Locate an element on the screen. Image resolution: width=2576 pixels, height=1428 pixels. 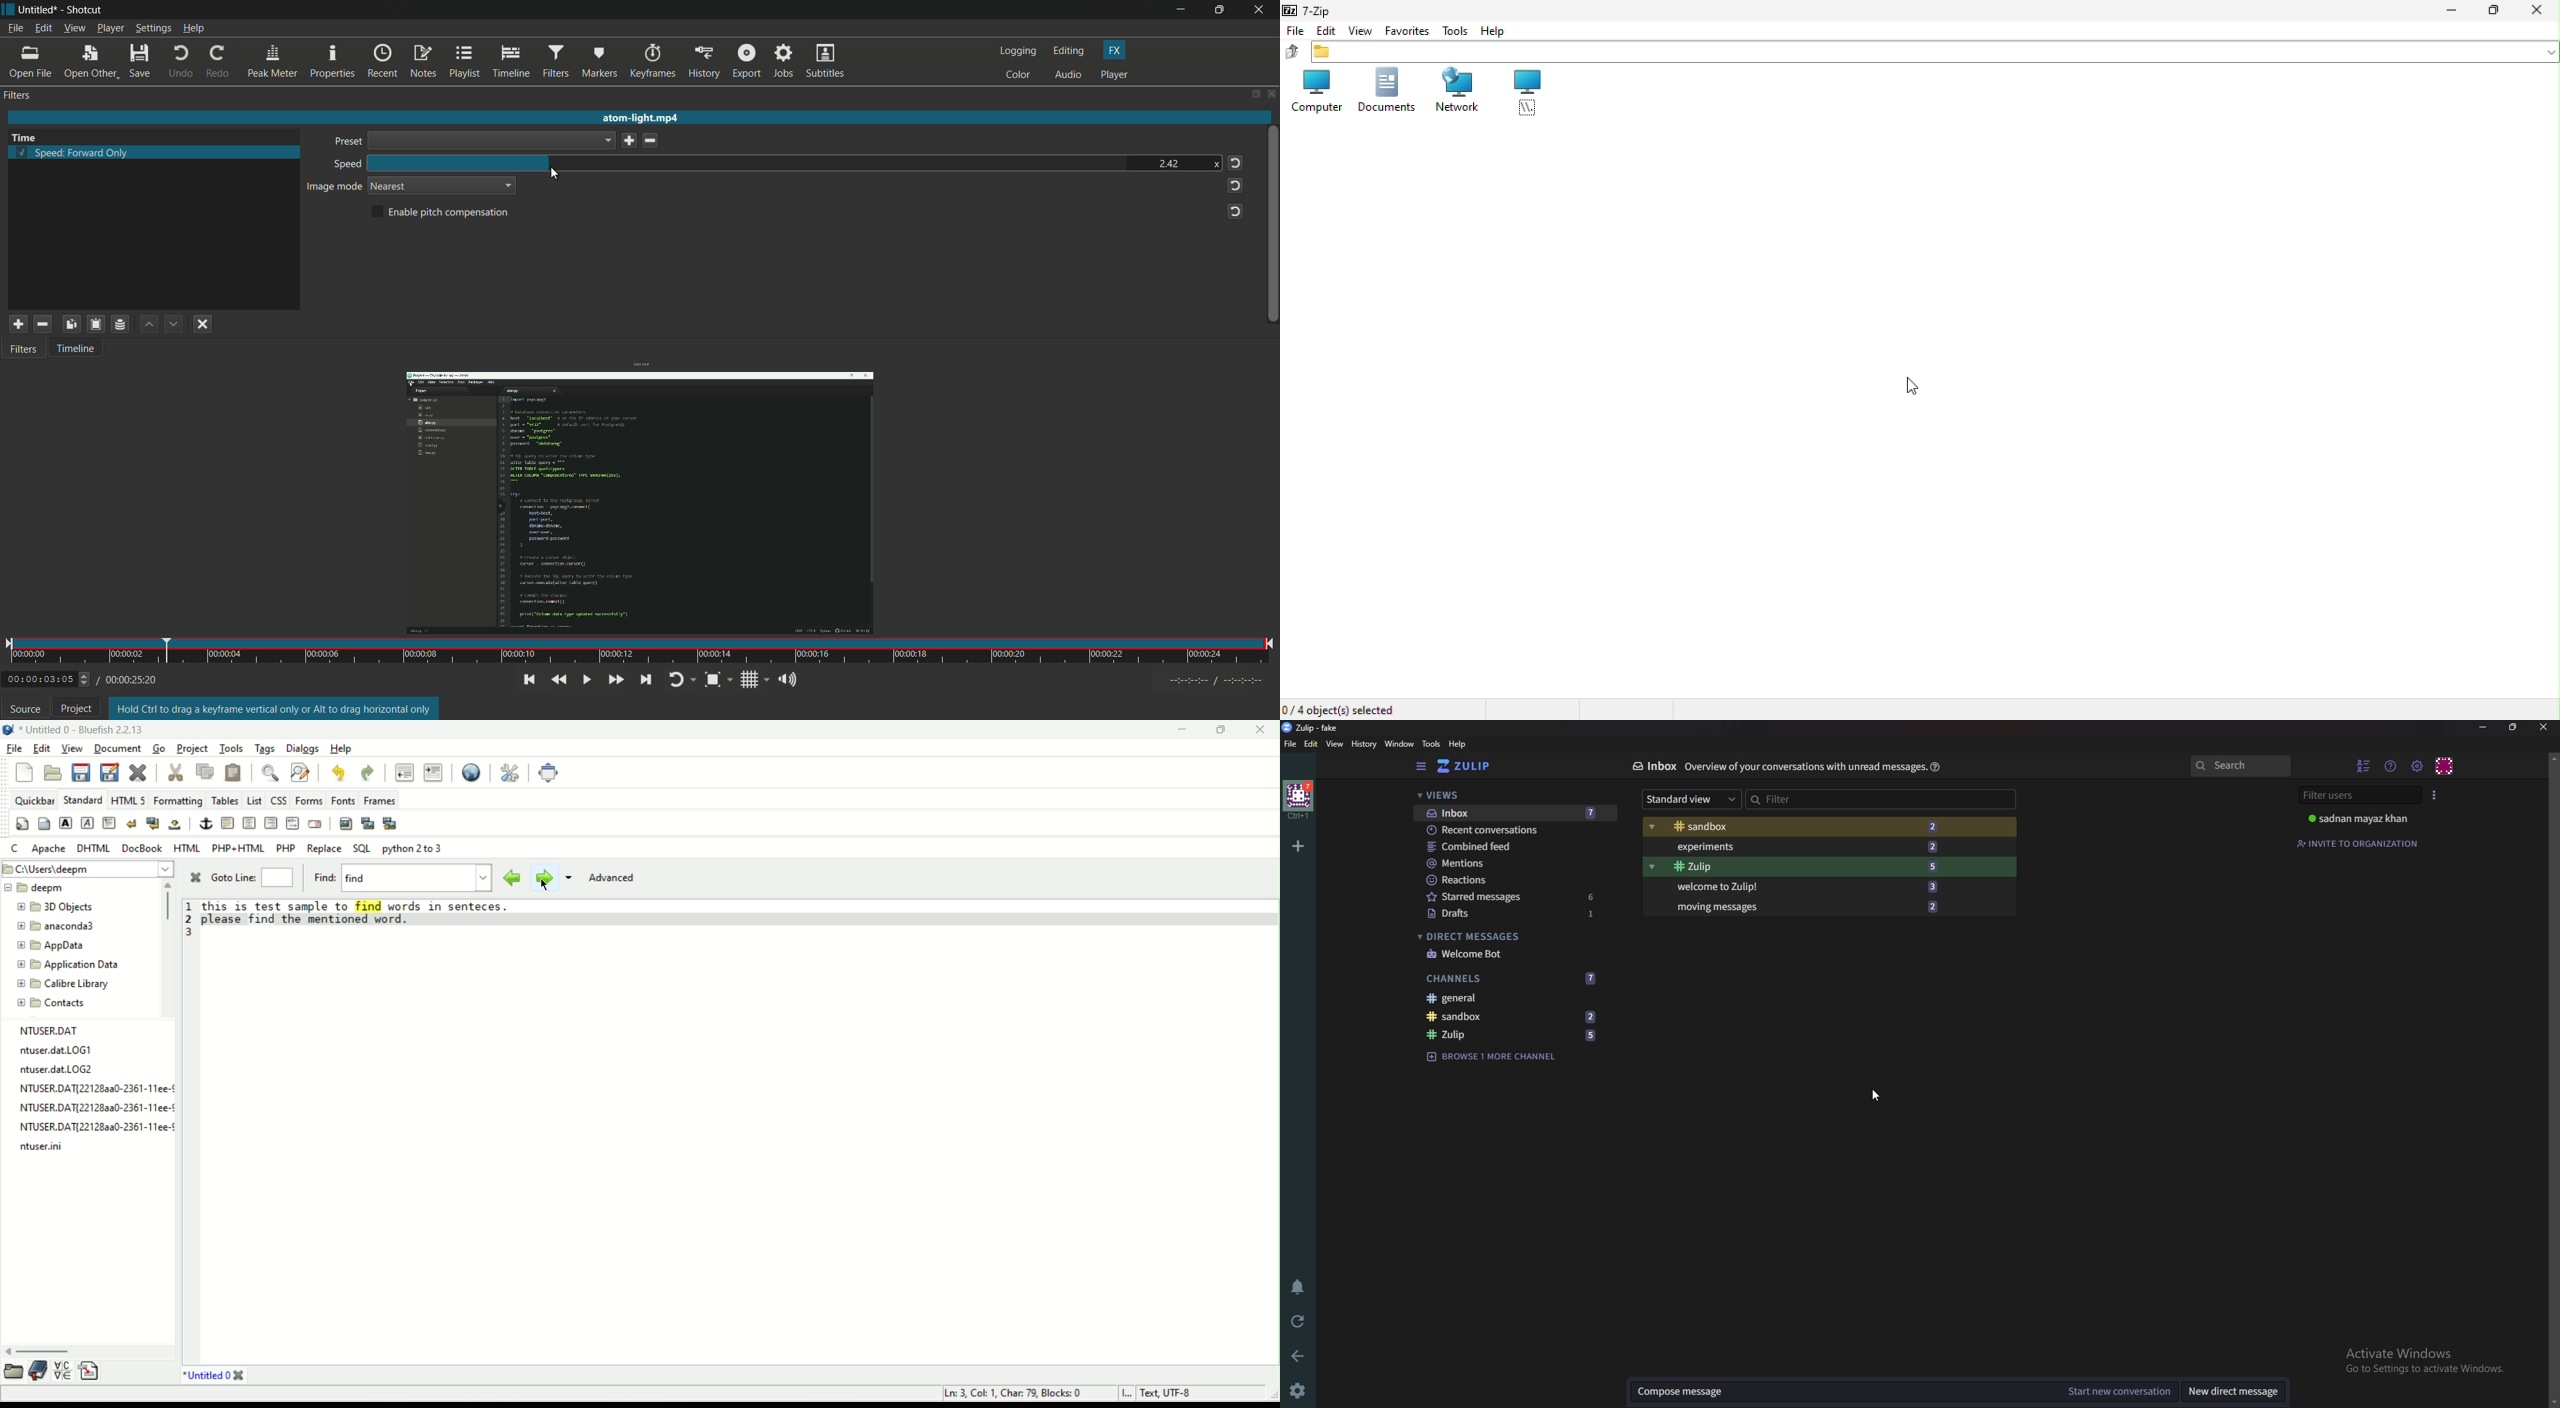
opened file is located at coordinates (637, 501).